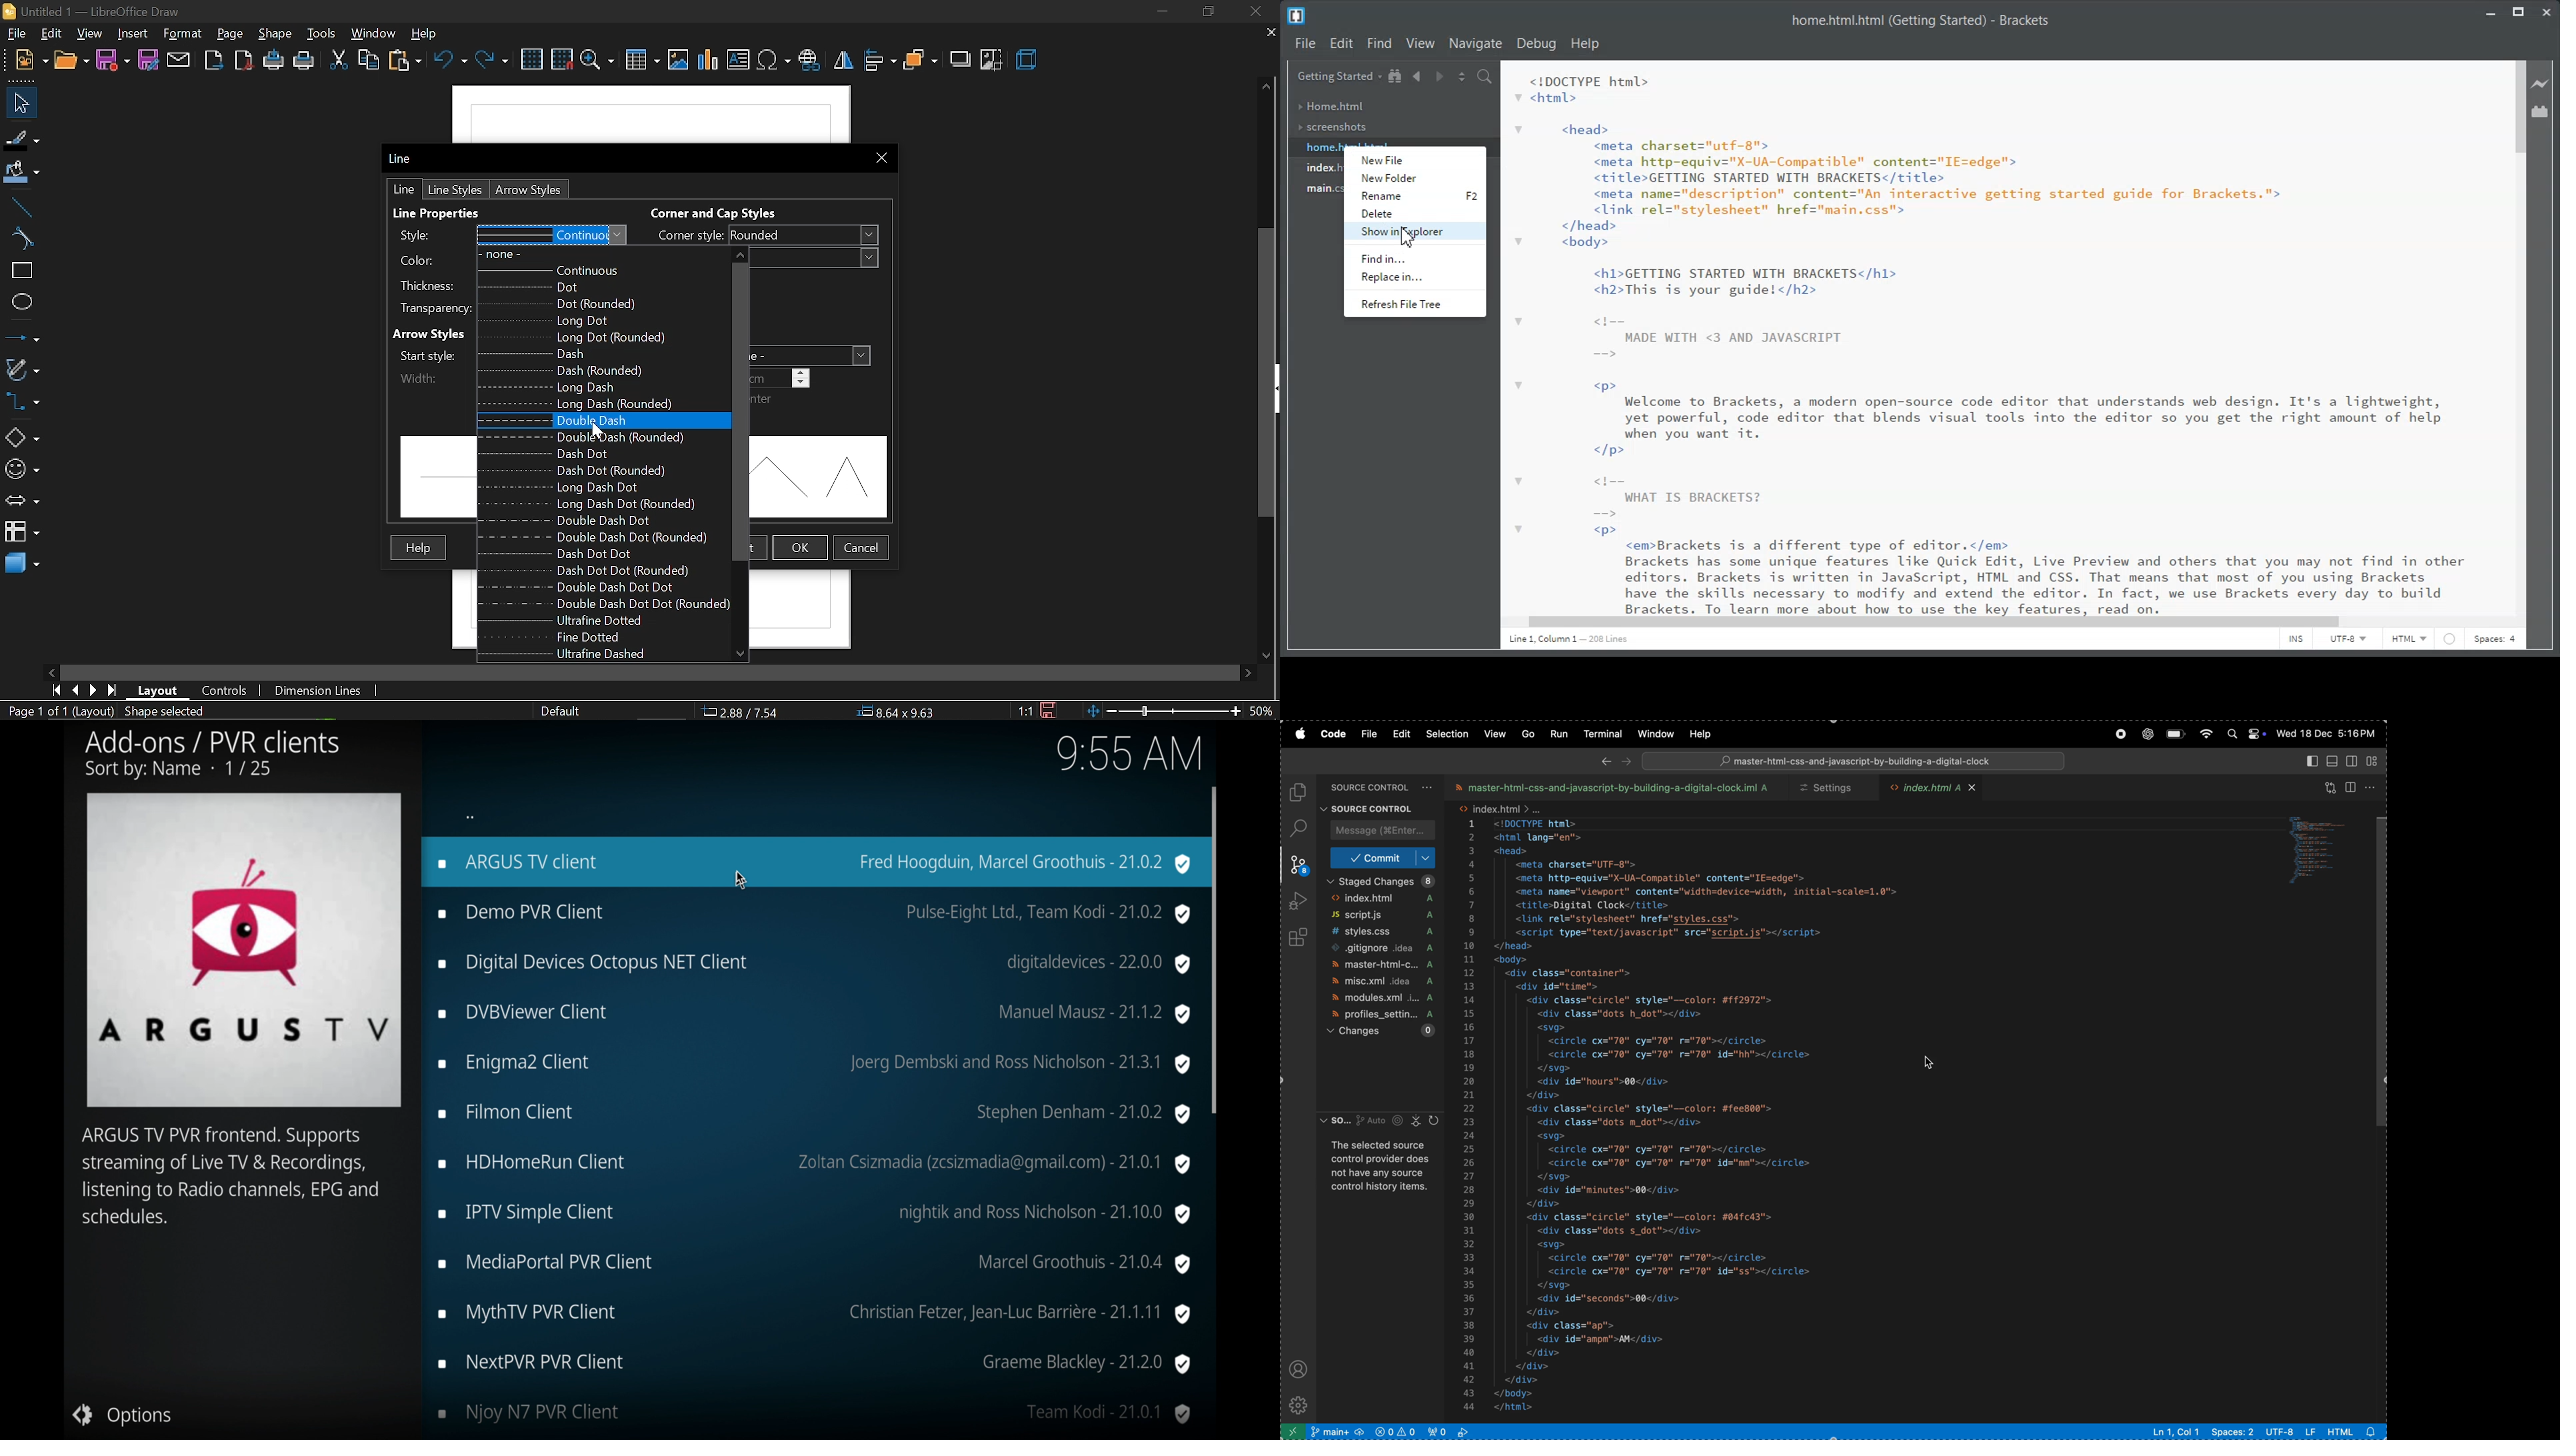  I want to click on <circle cx="70" cy="70" r="70"></circle>, so click(1667, 1149).